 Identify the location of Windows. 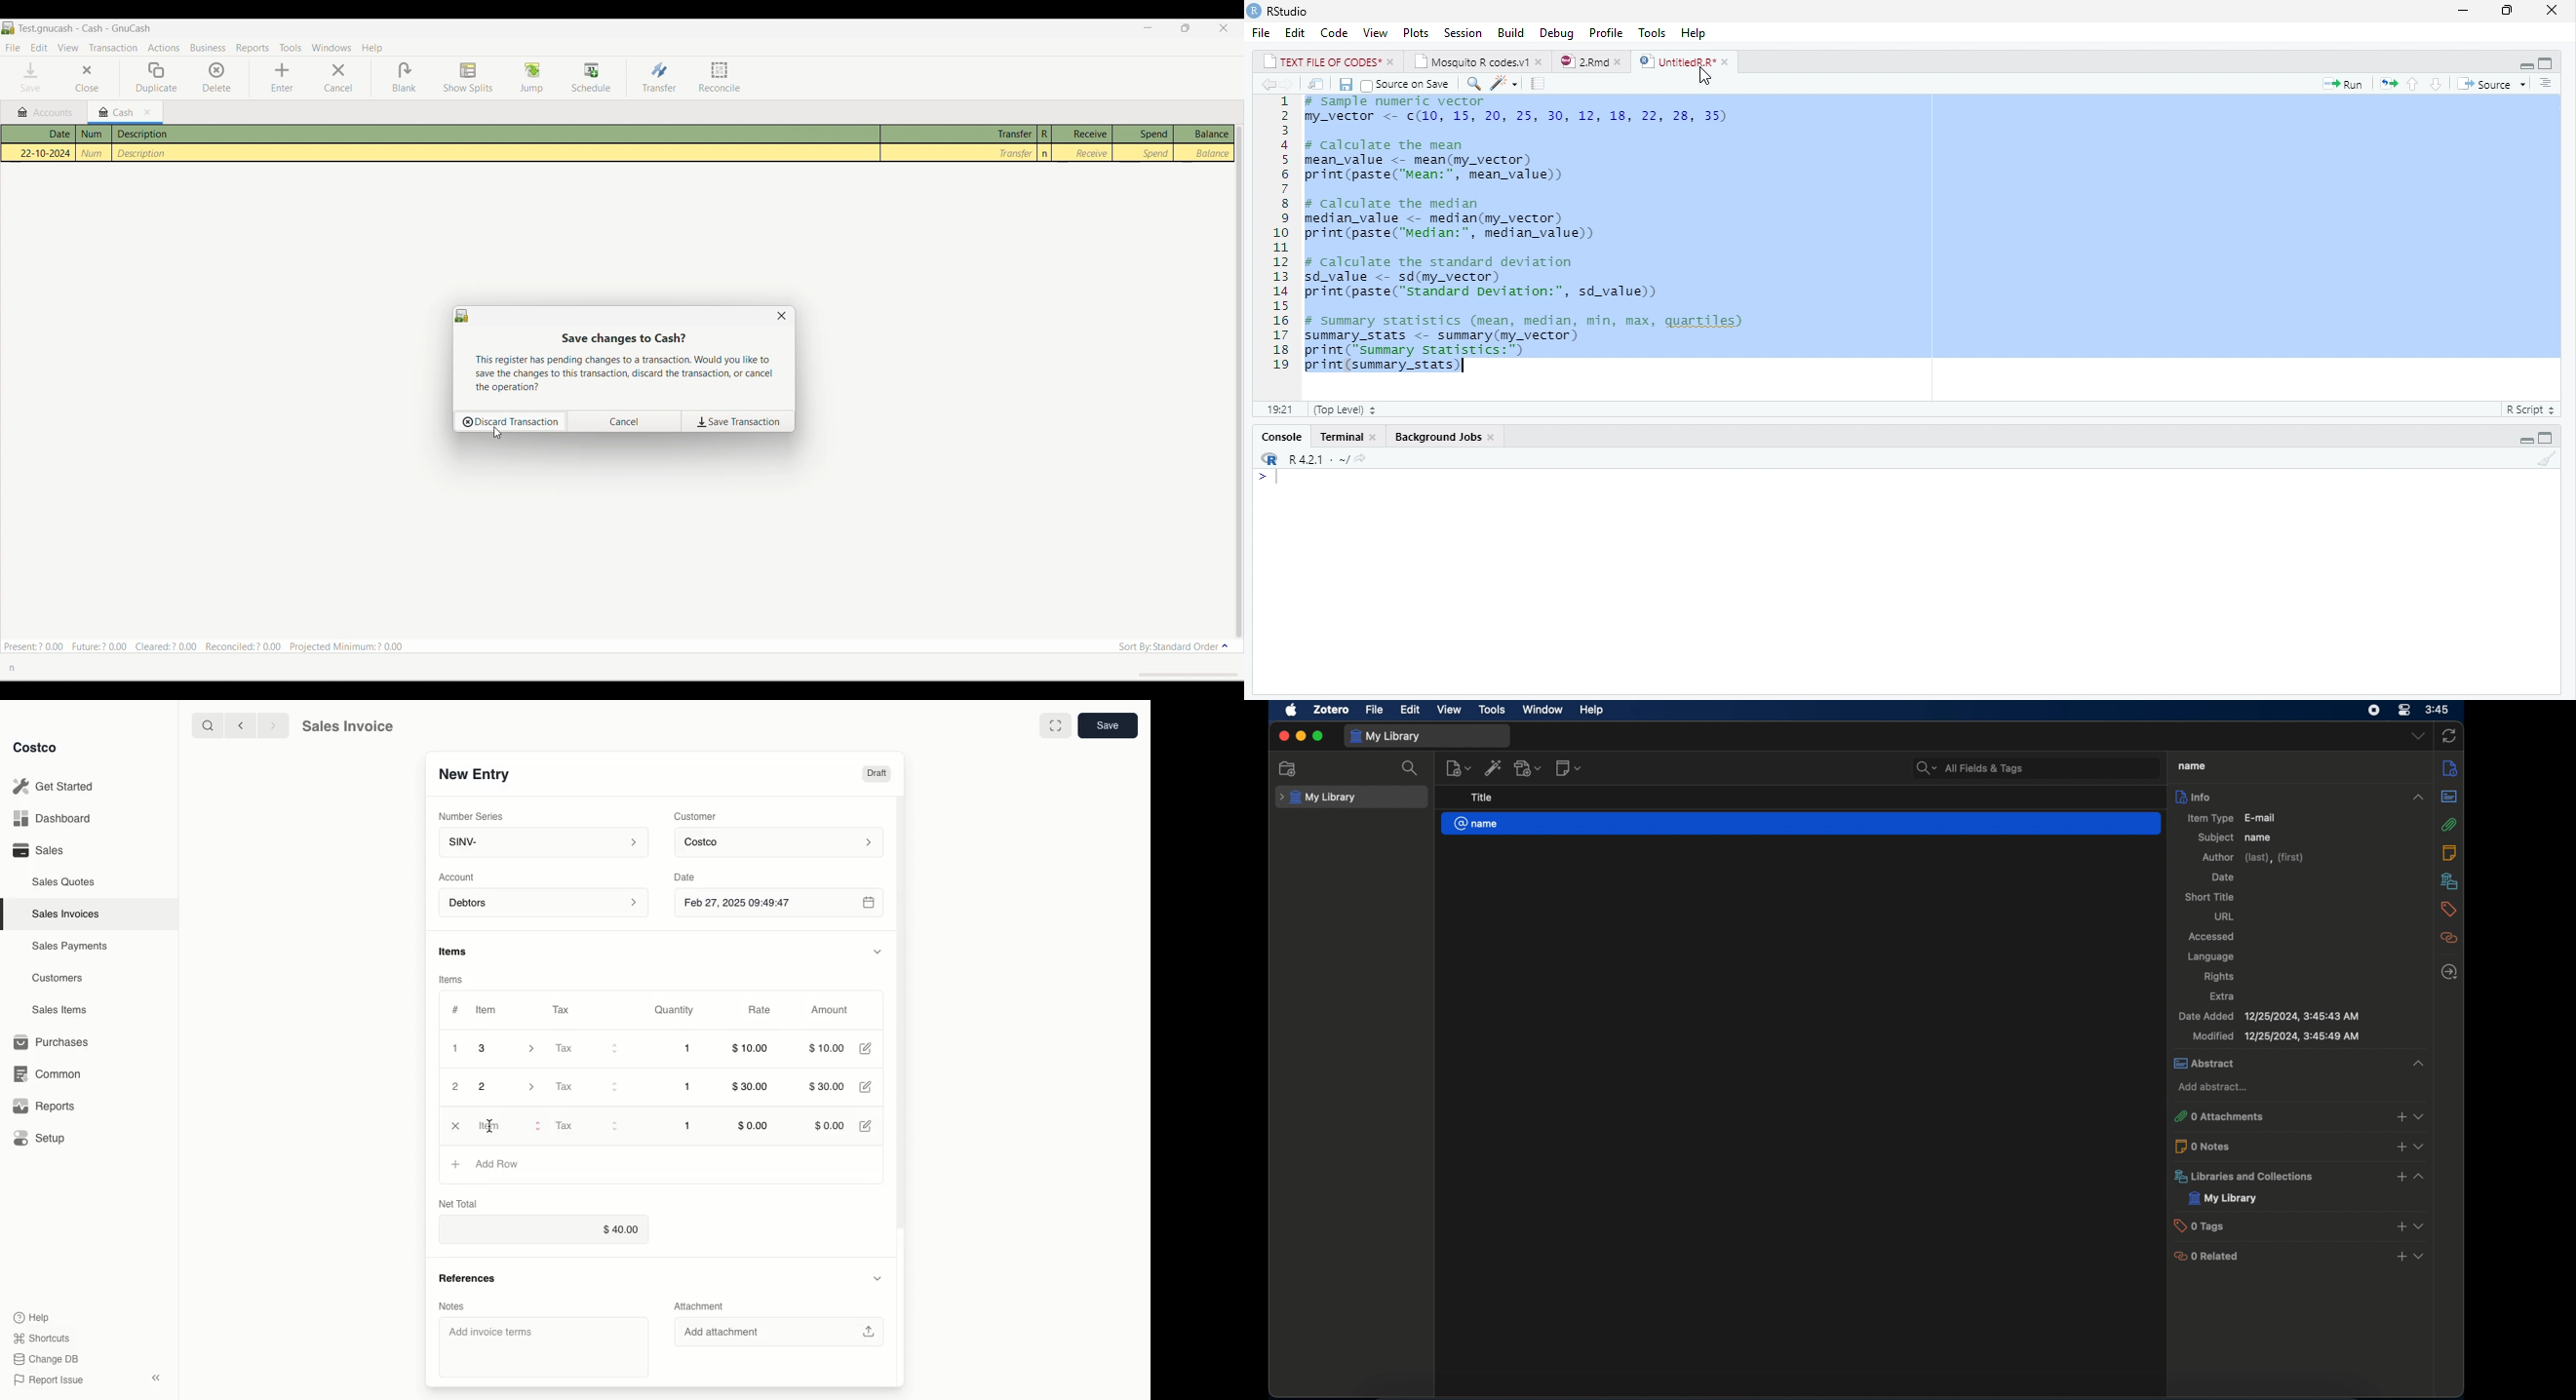
(332, 47).